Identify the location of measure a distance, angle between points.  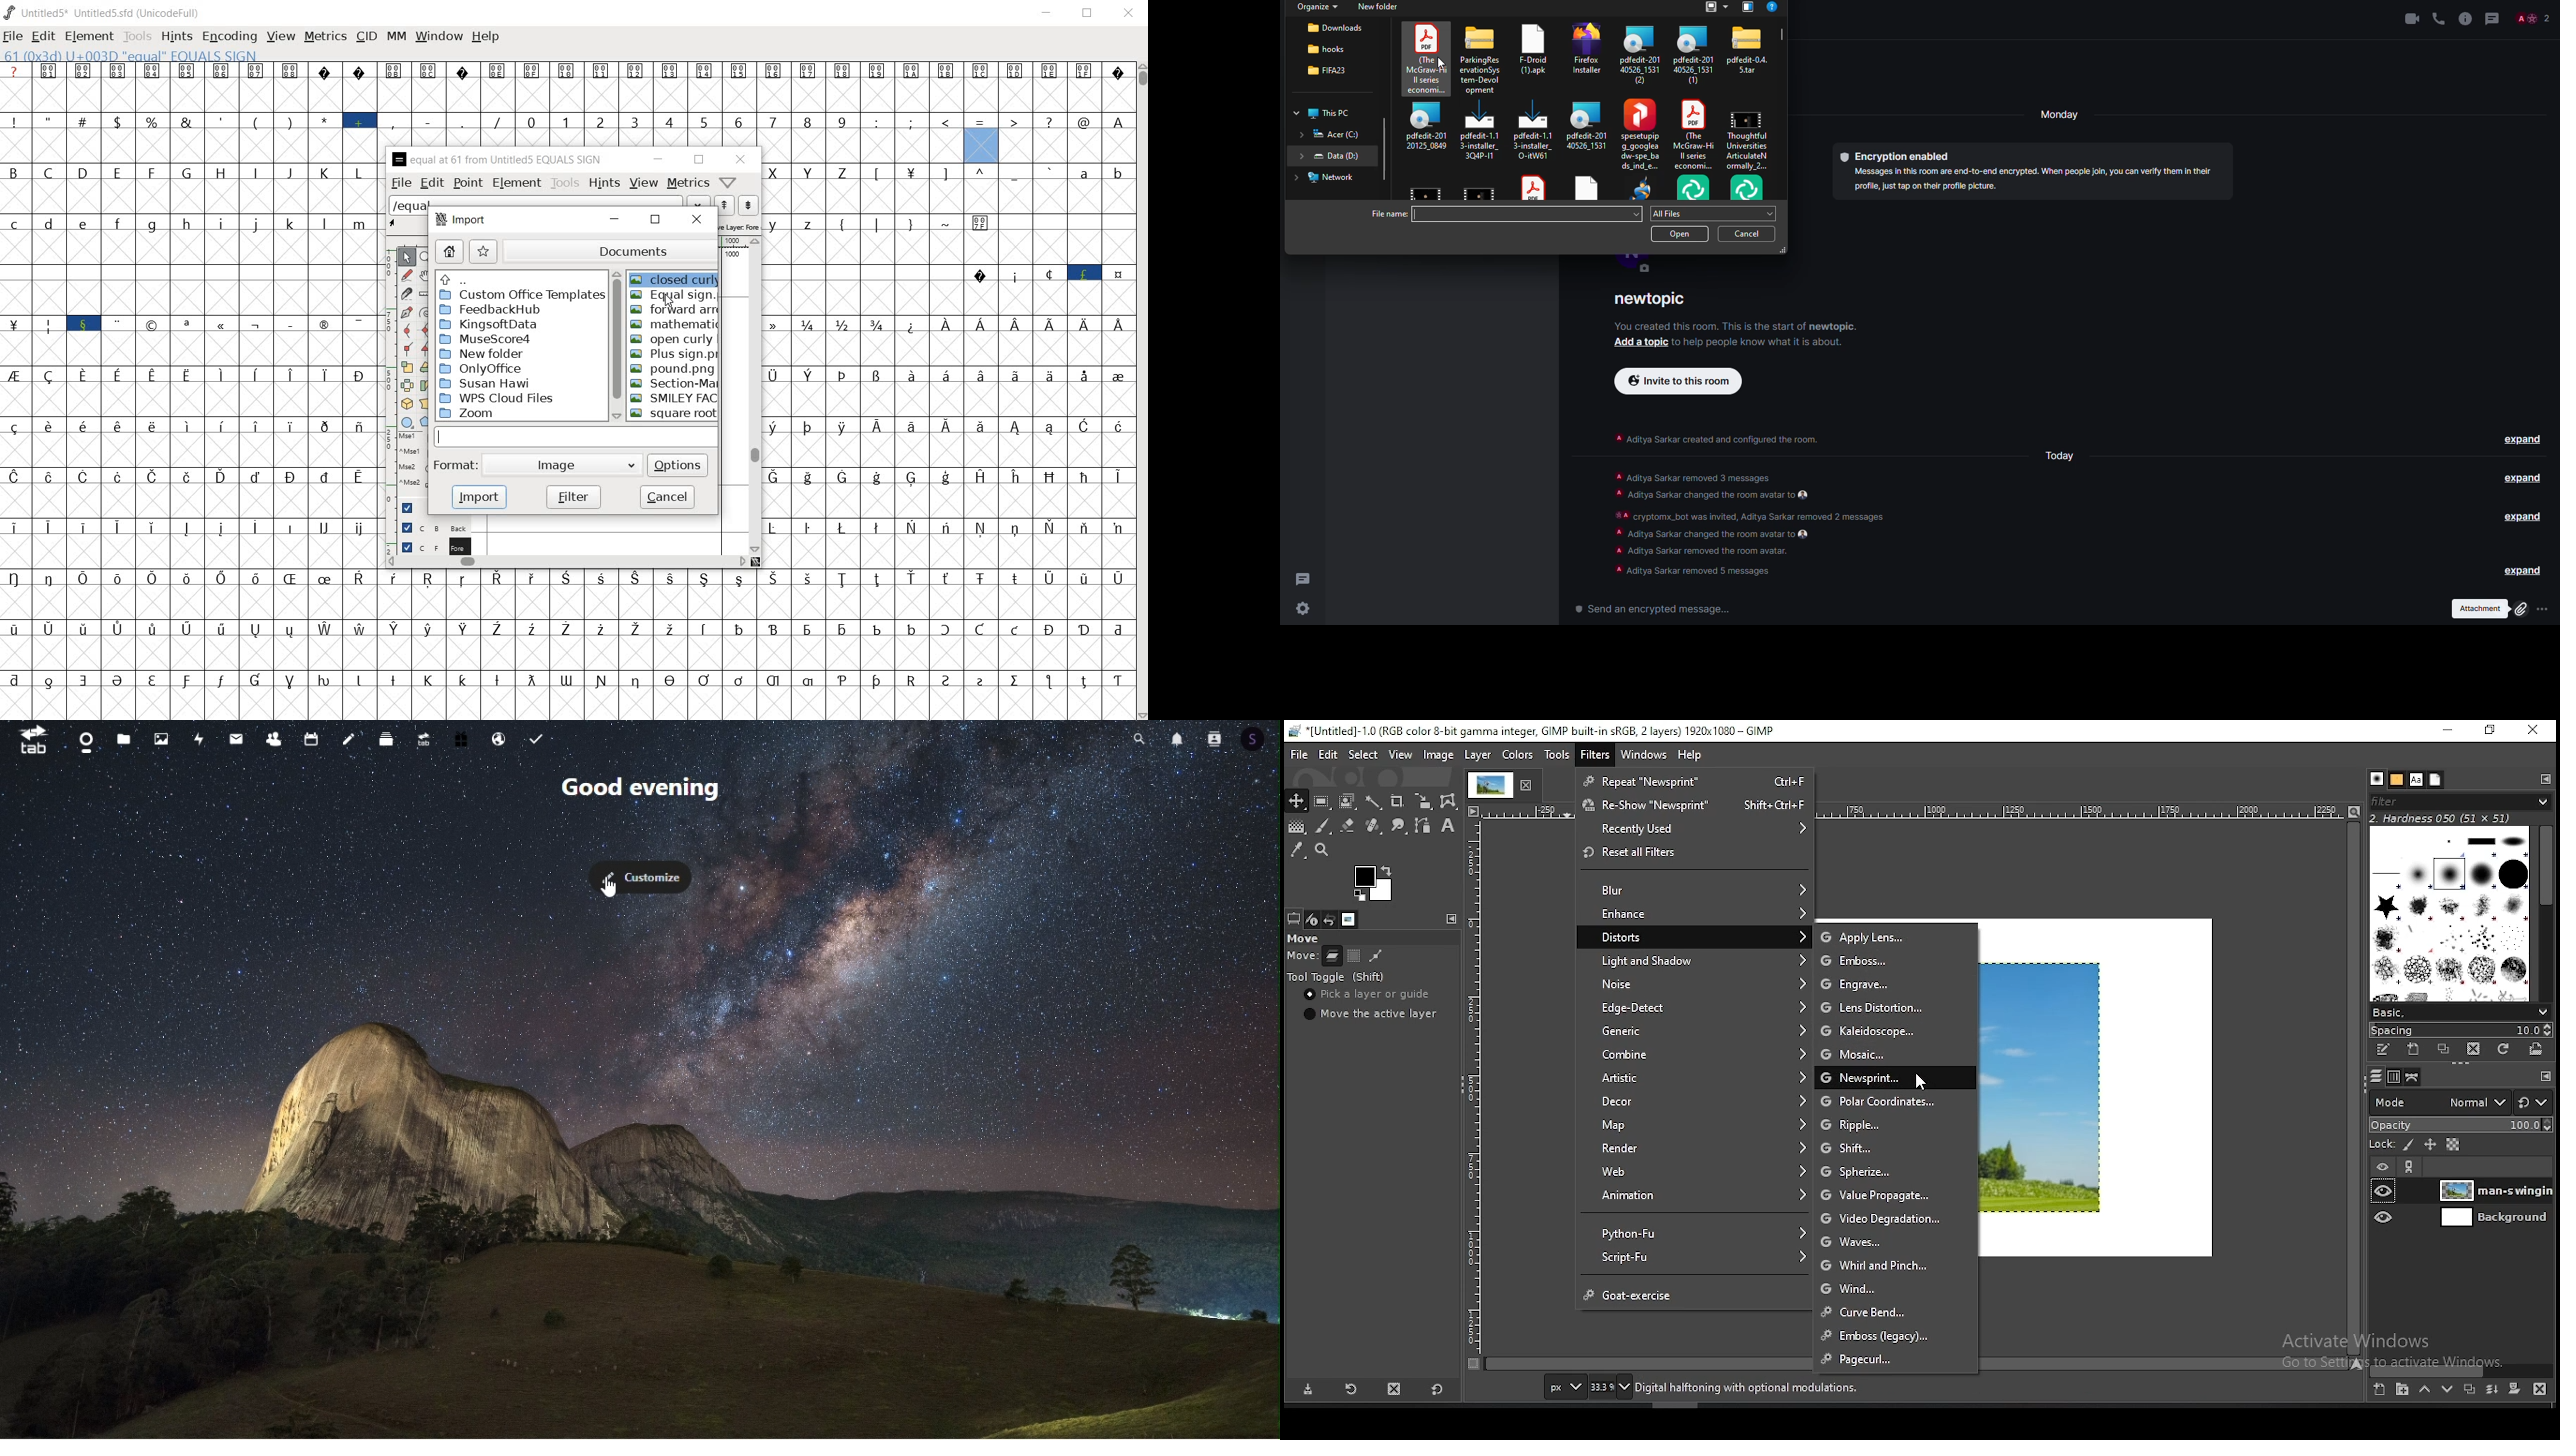
(427, 293).